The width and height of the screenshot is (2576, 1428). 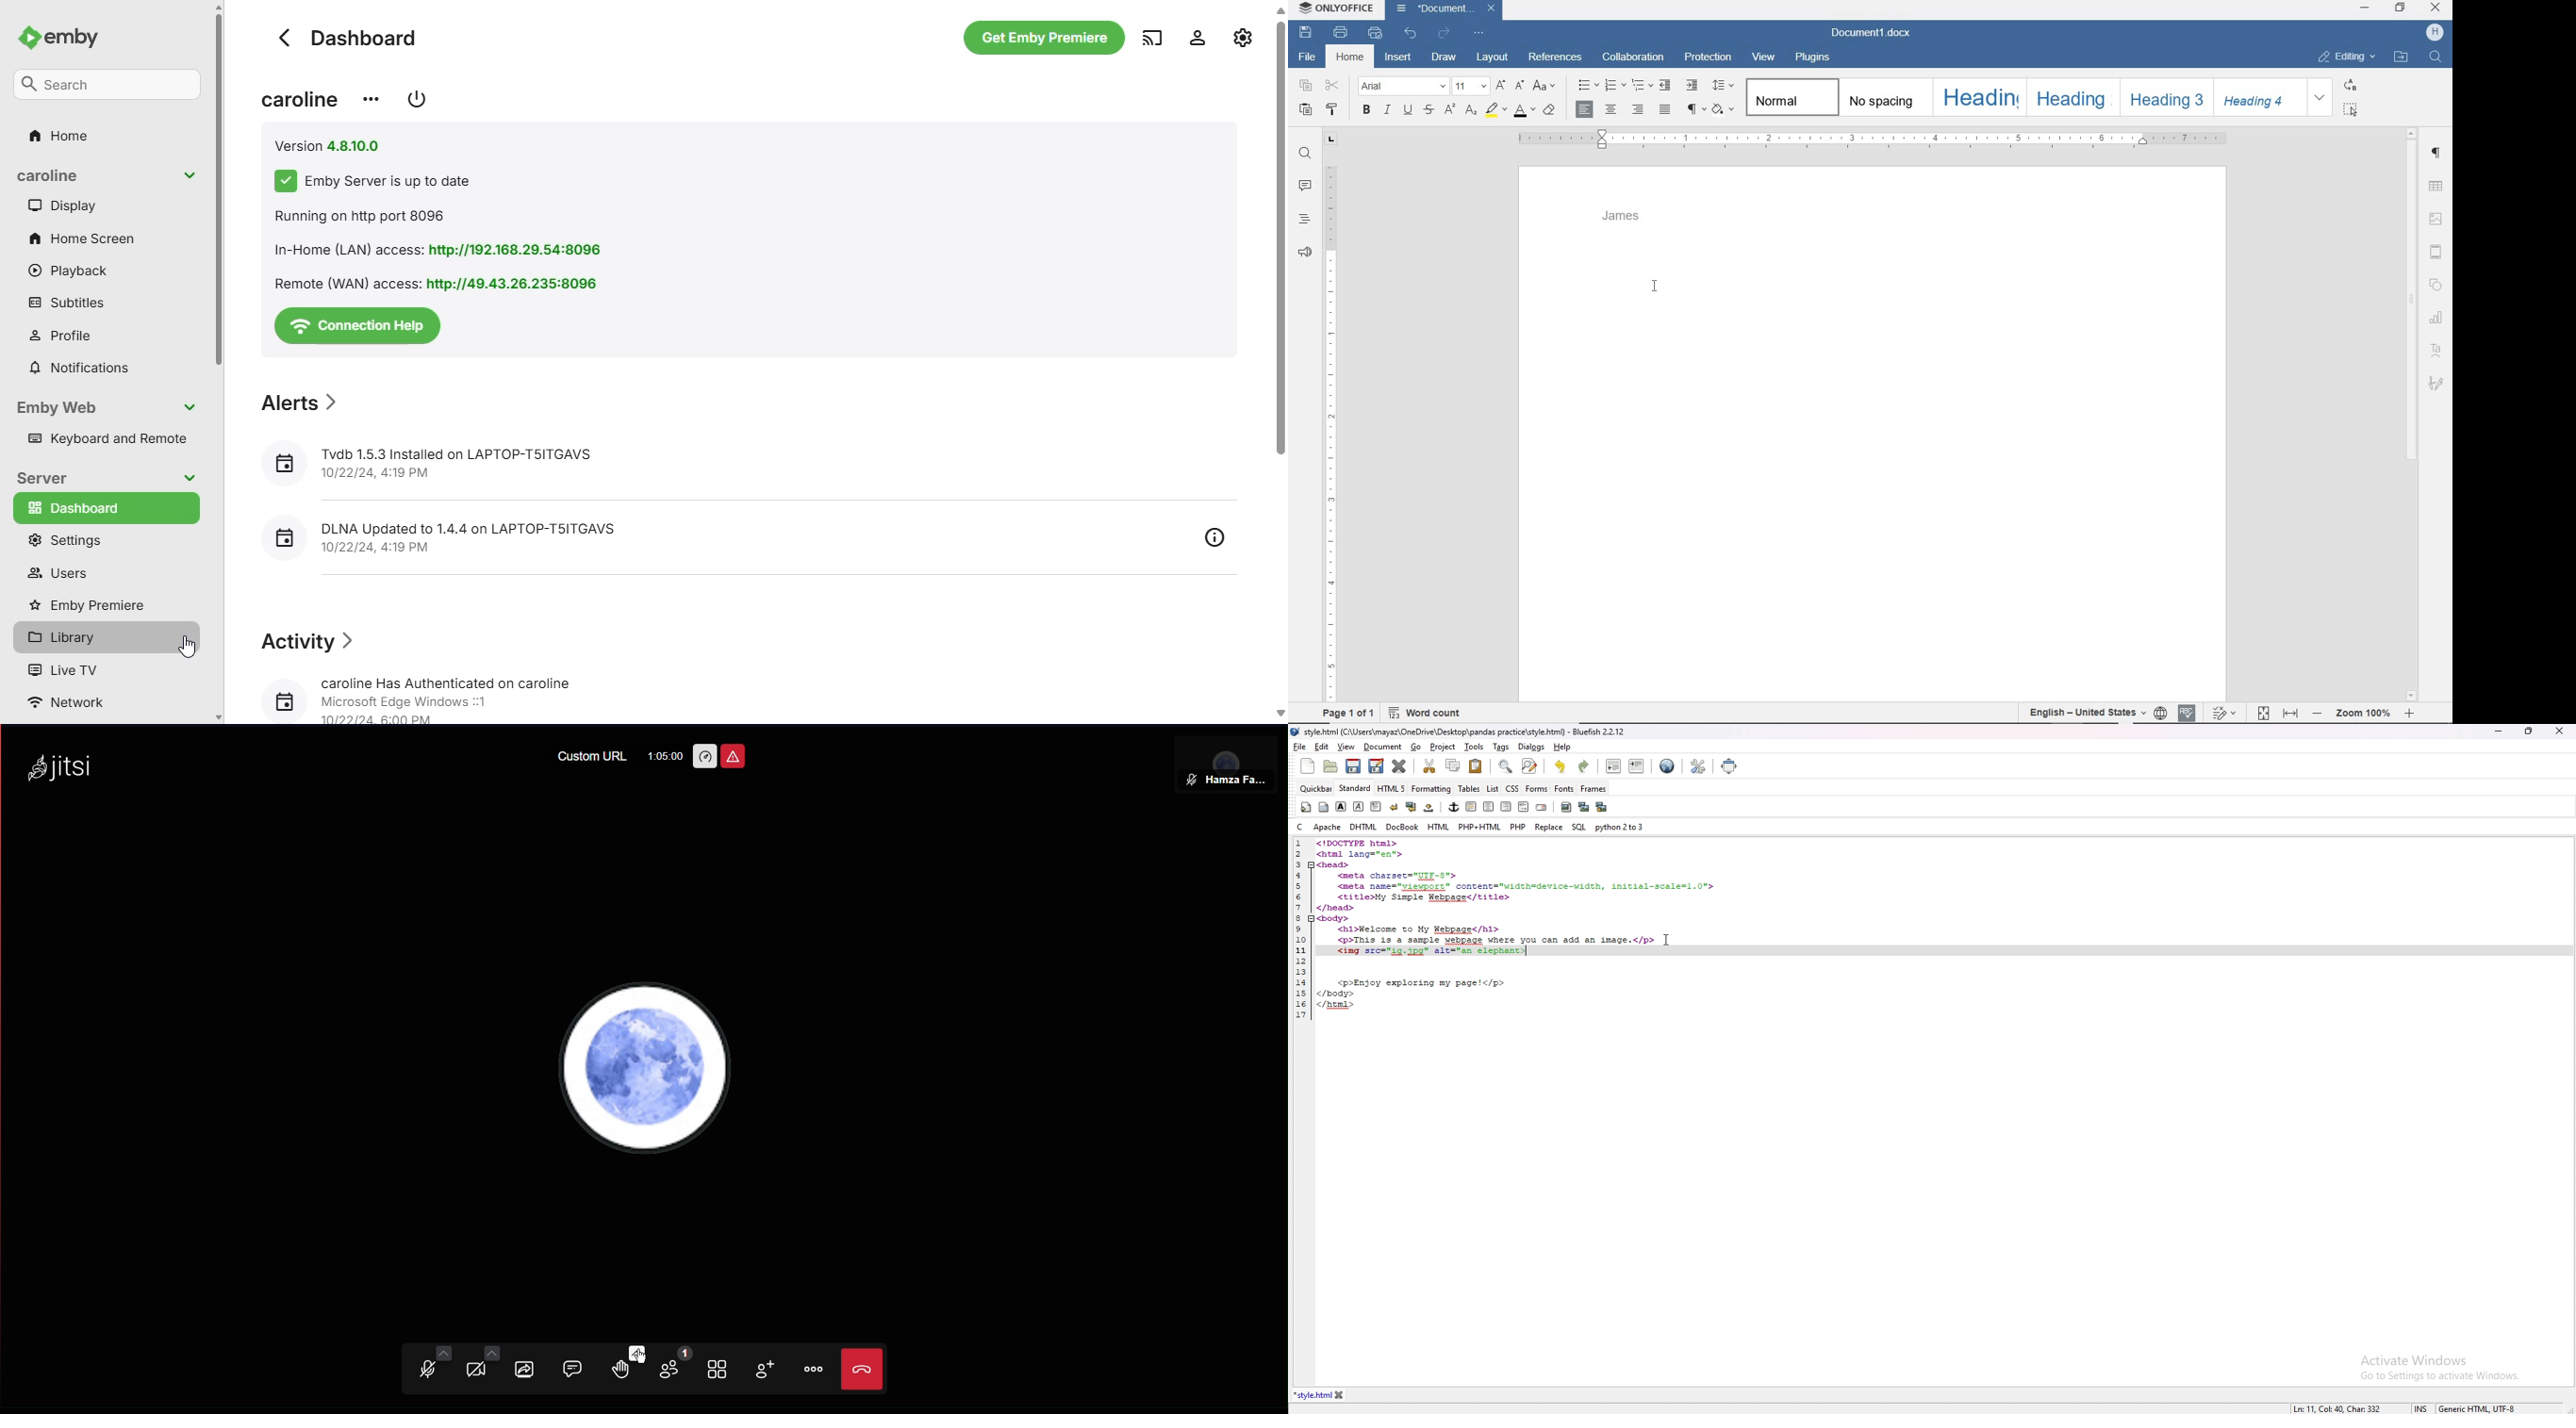 I want to click on multilevel list, so click(x=1642, y=86).